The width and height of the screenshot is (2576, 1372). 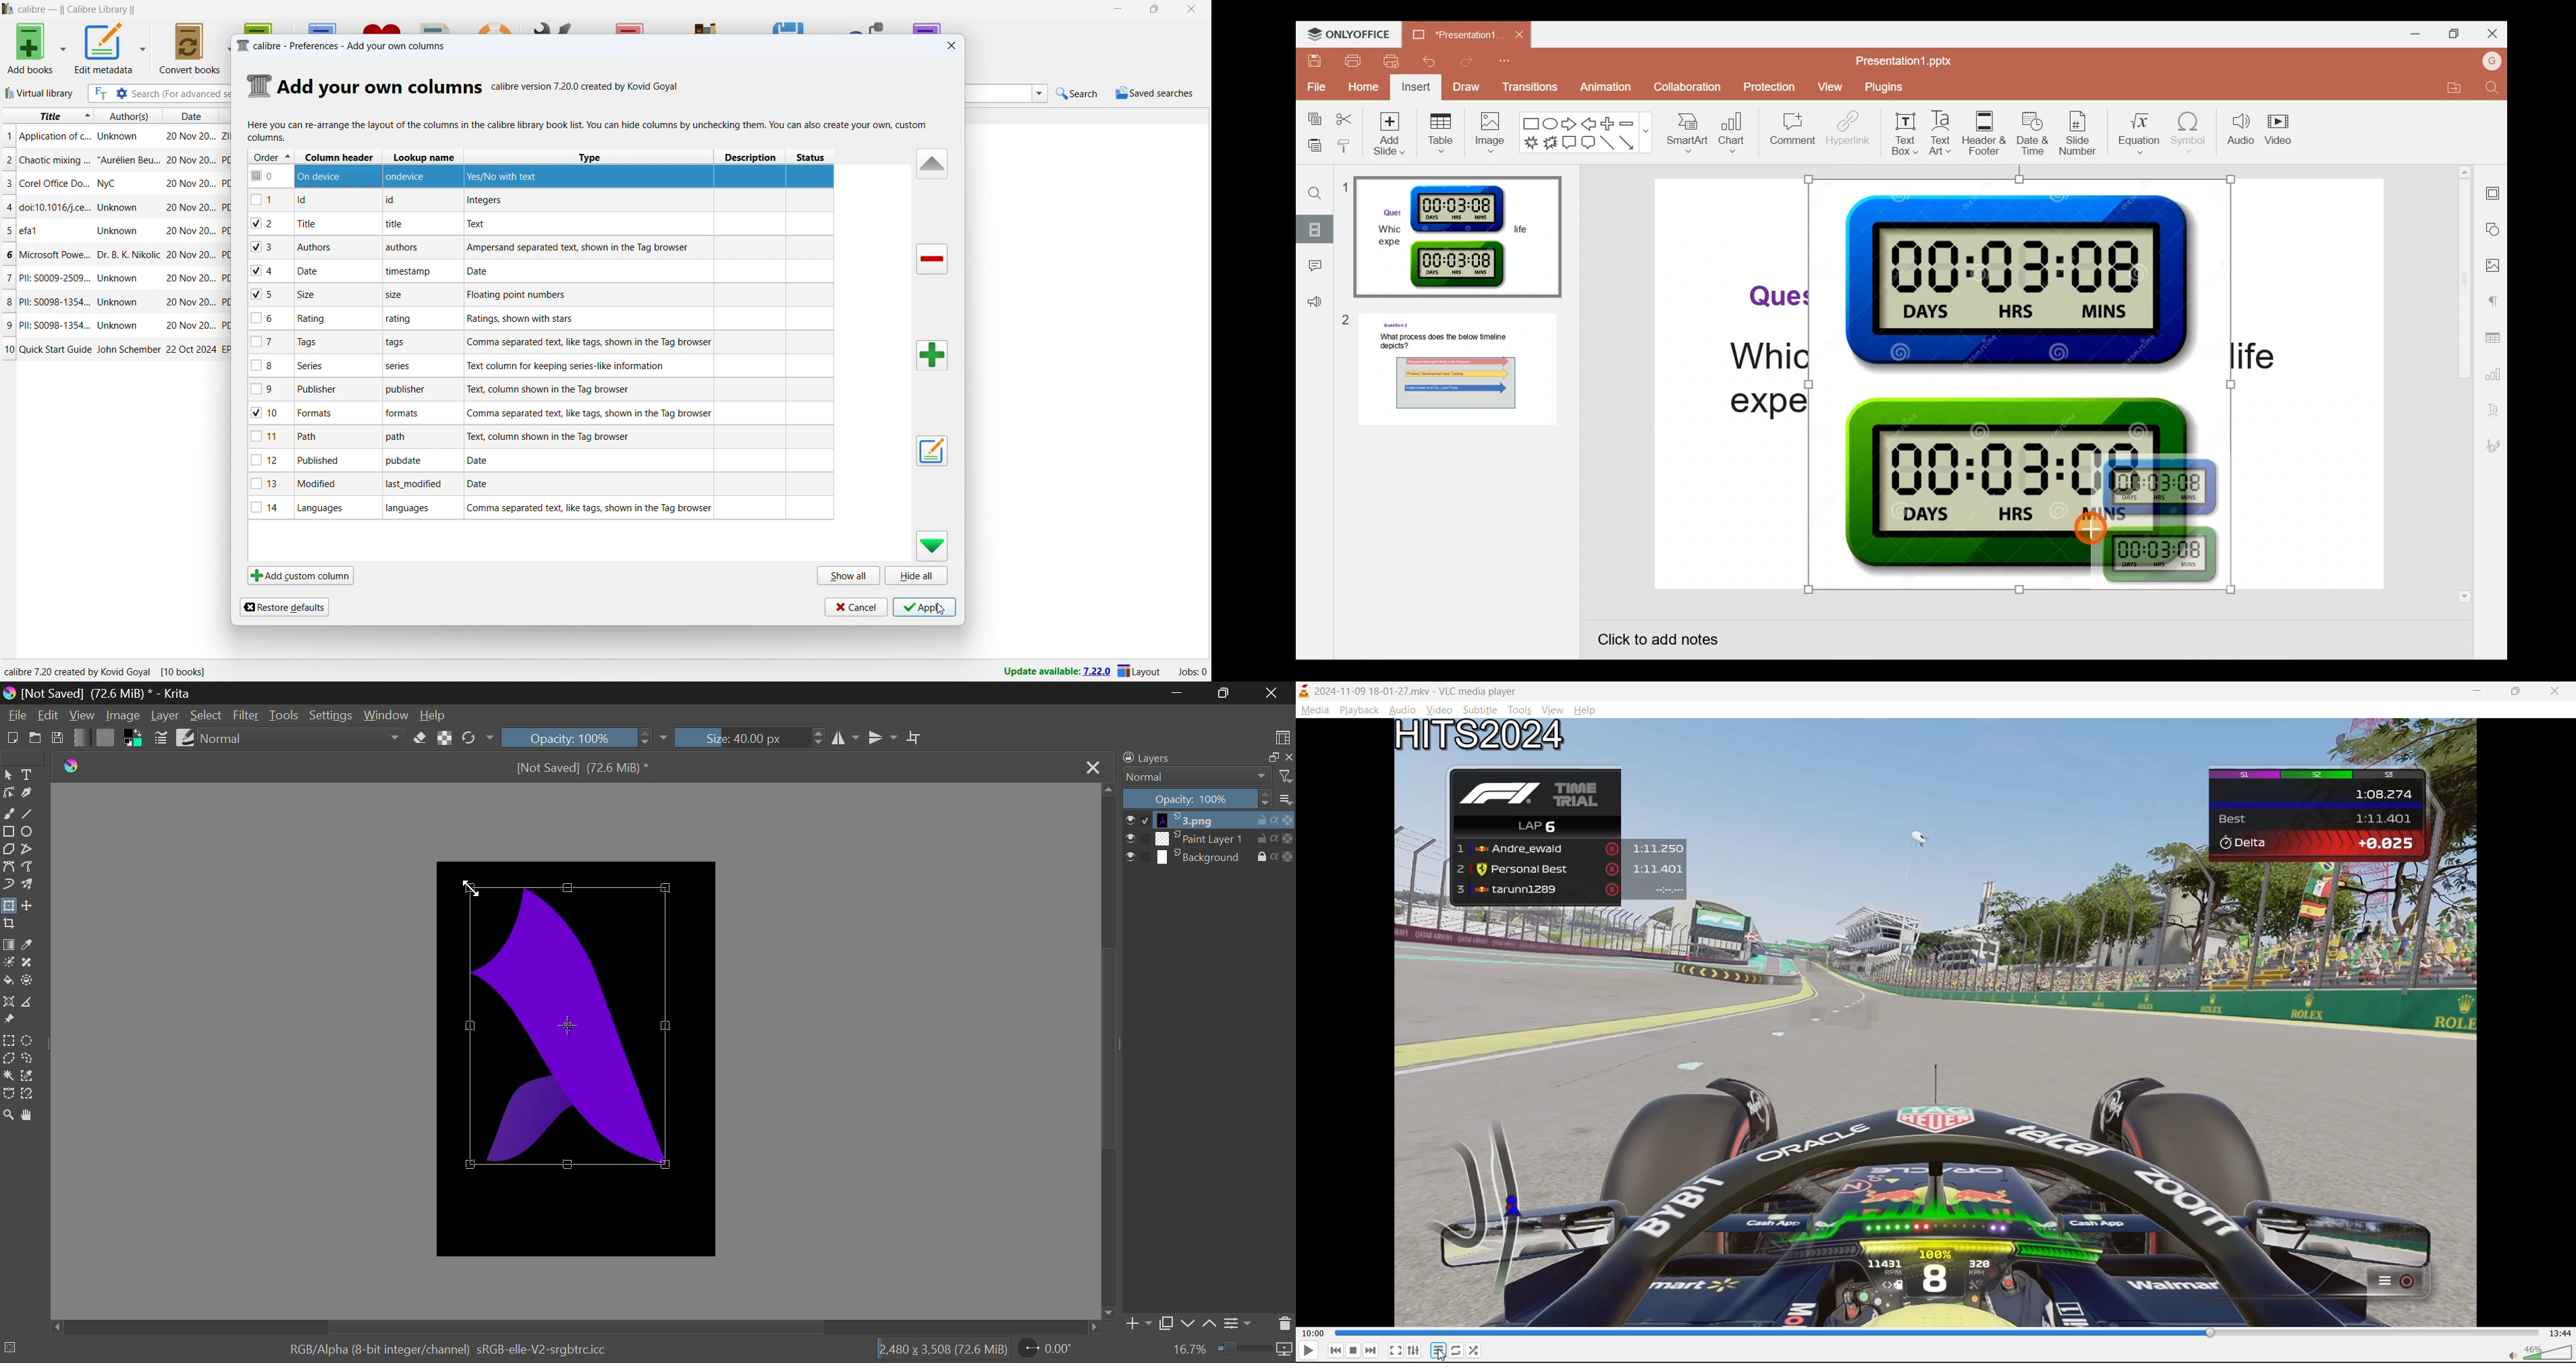 I want to click on formats., so click(x=405, y=415).